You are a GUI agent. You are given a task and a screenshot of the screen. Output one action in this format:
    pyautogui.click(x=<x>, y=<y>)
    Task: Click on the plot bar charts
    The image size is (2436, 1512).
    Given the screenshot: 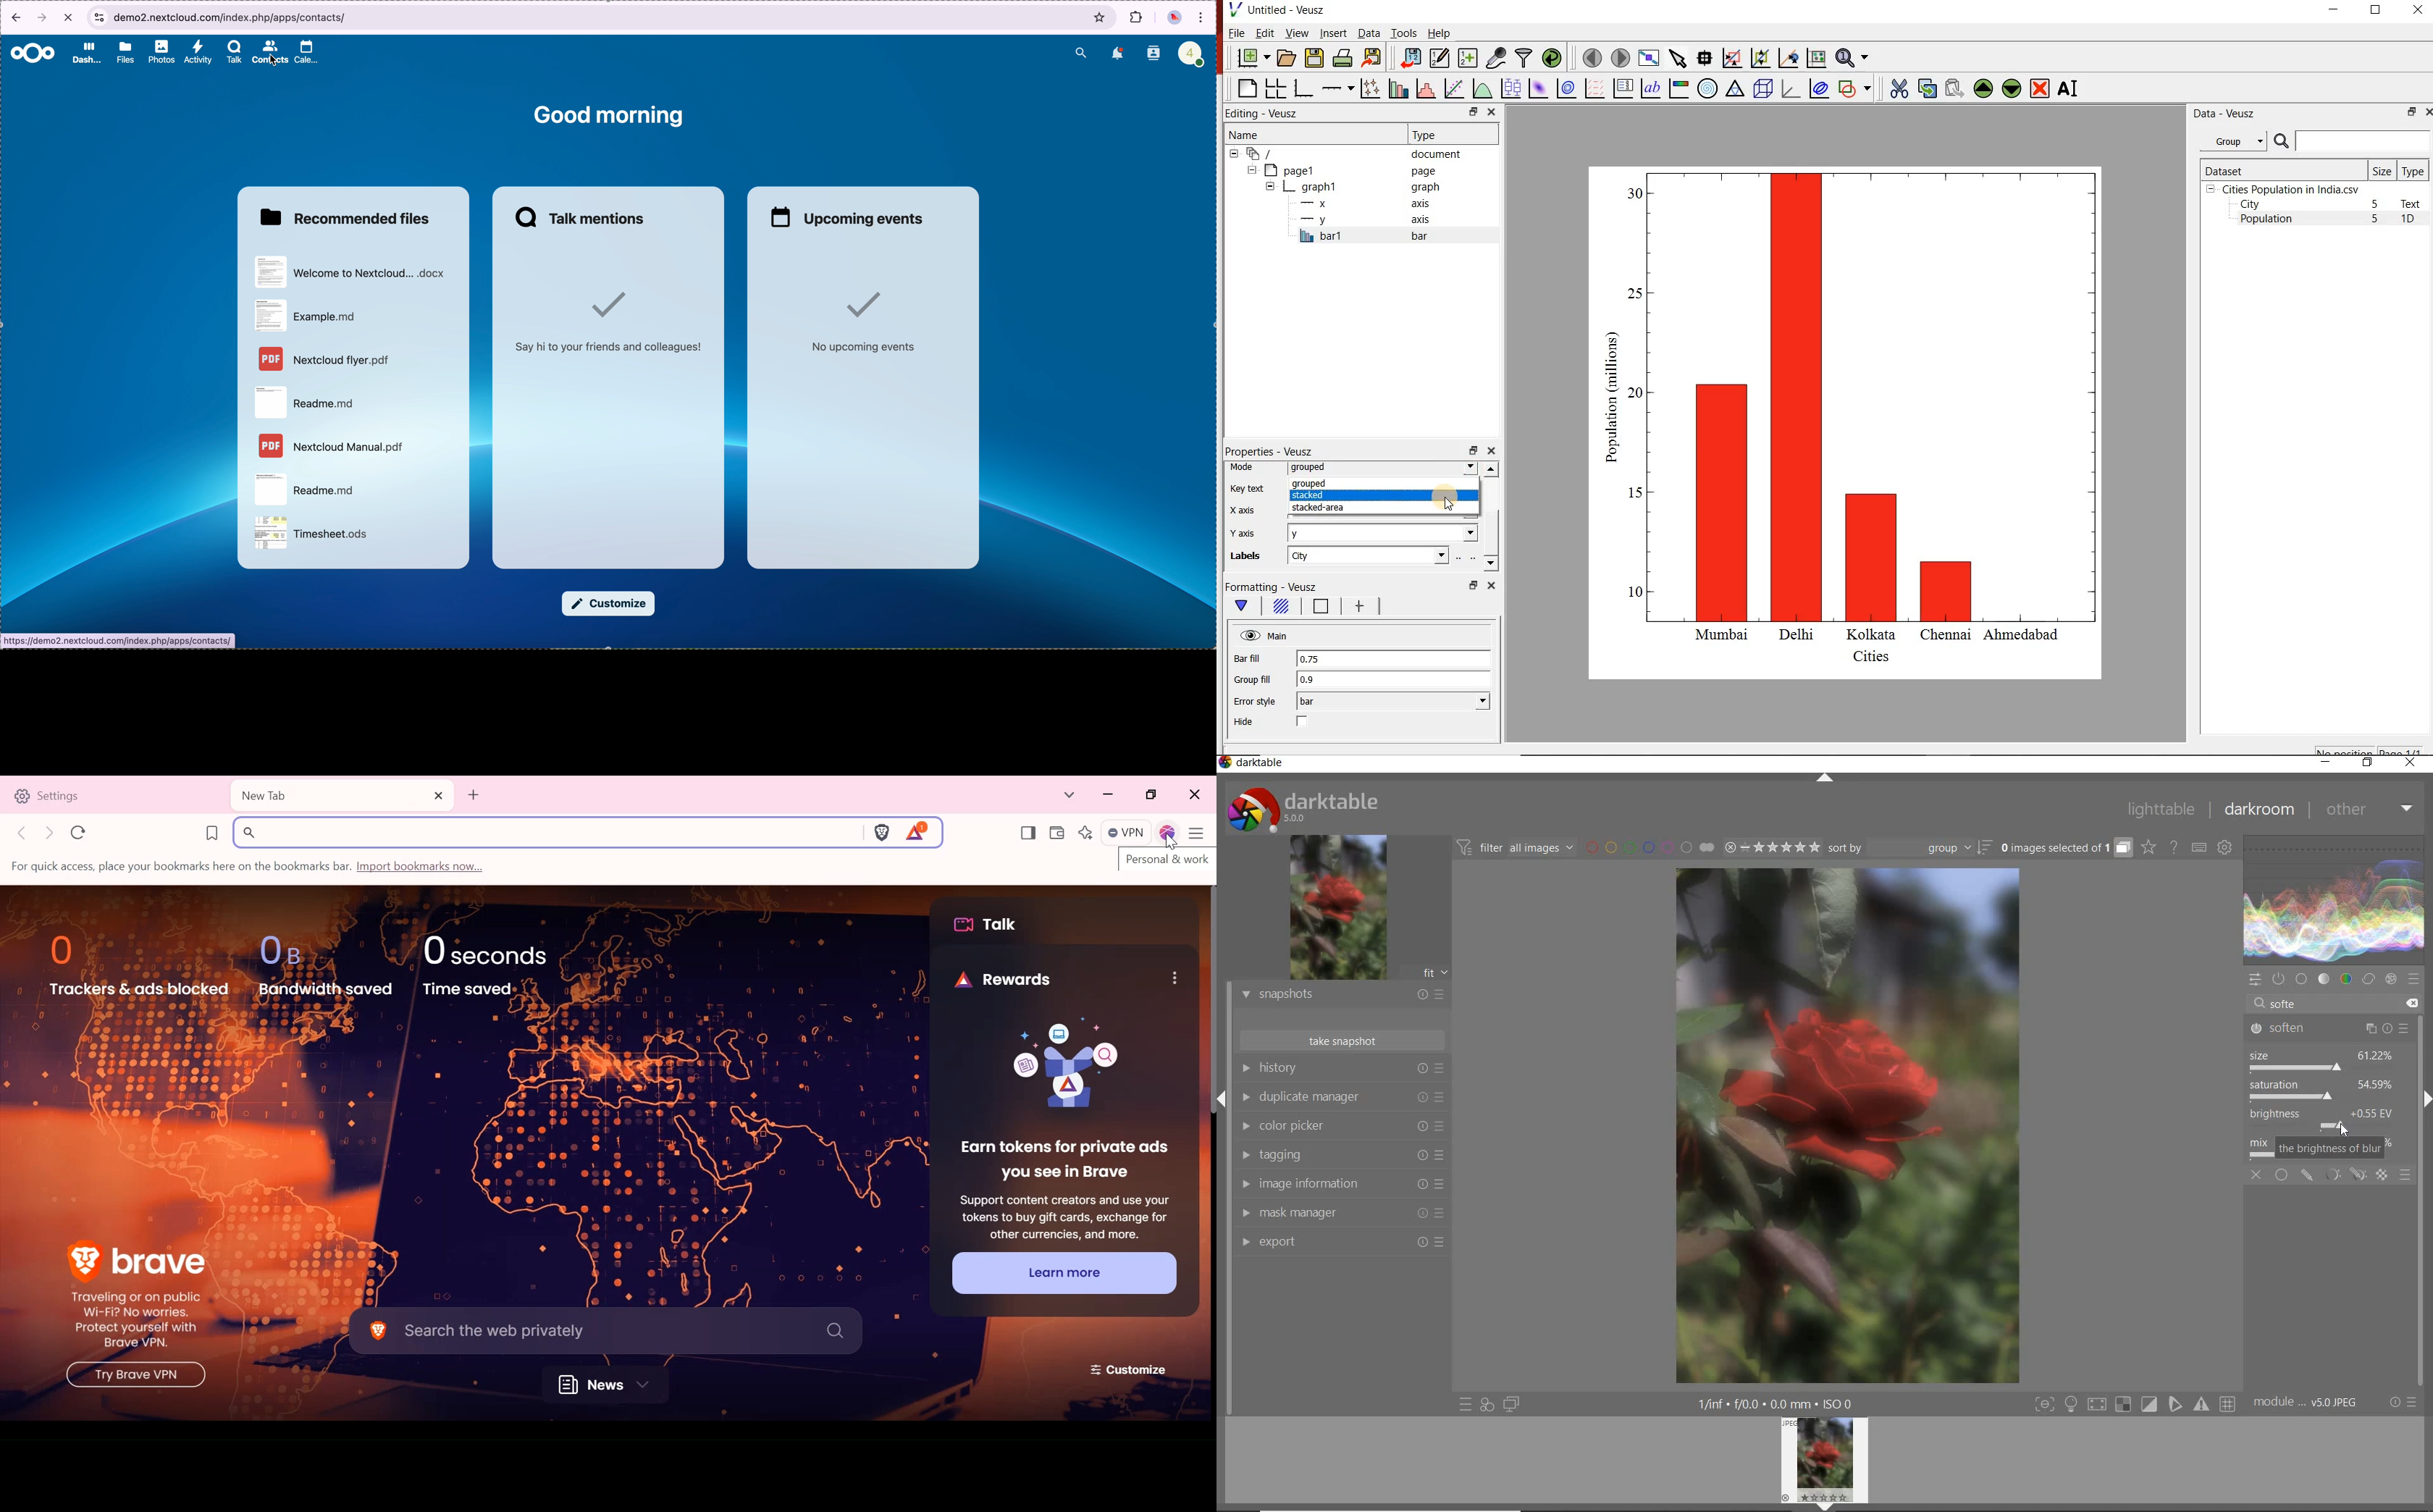 What is the action you would take?
    pyautogui.click(x=1396, y=88)
    